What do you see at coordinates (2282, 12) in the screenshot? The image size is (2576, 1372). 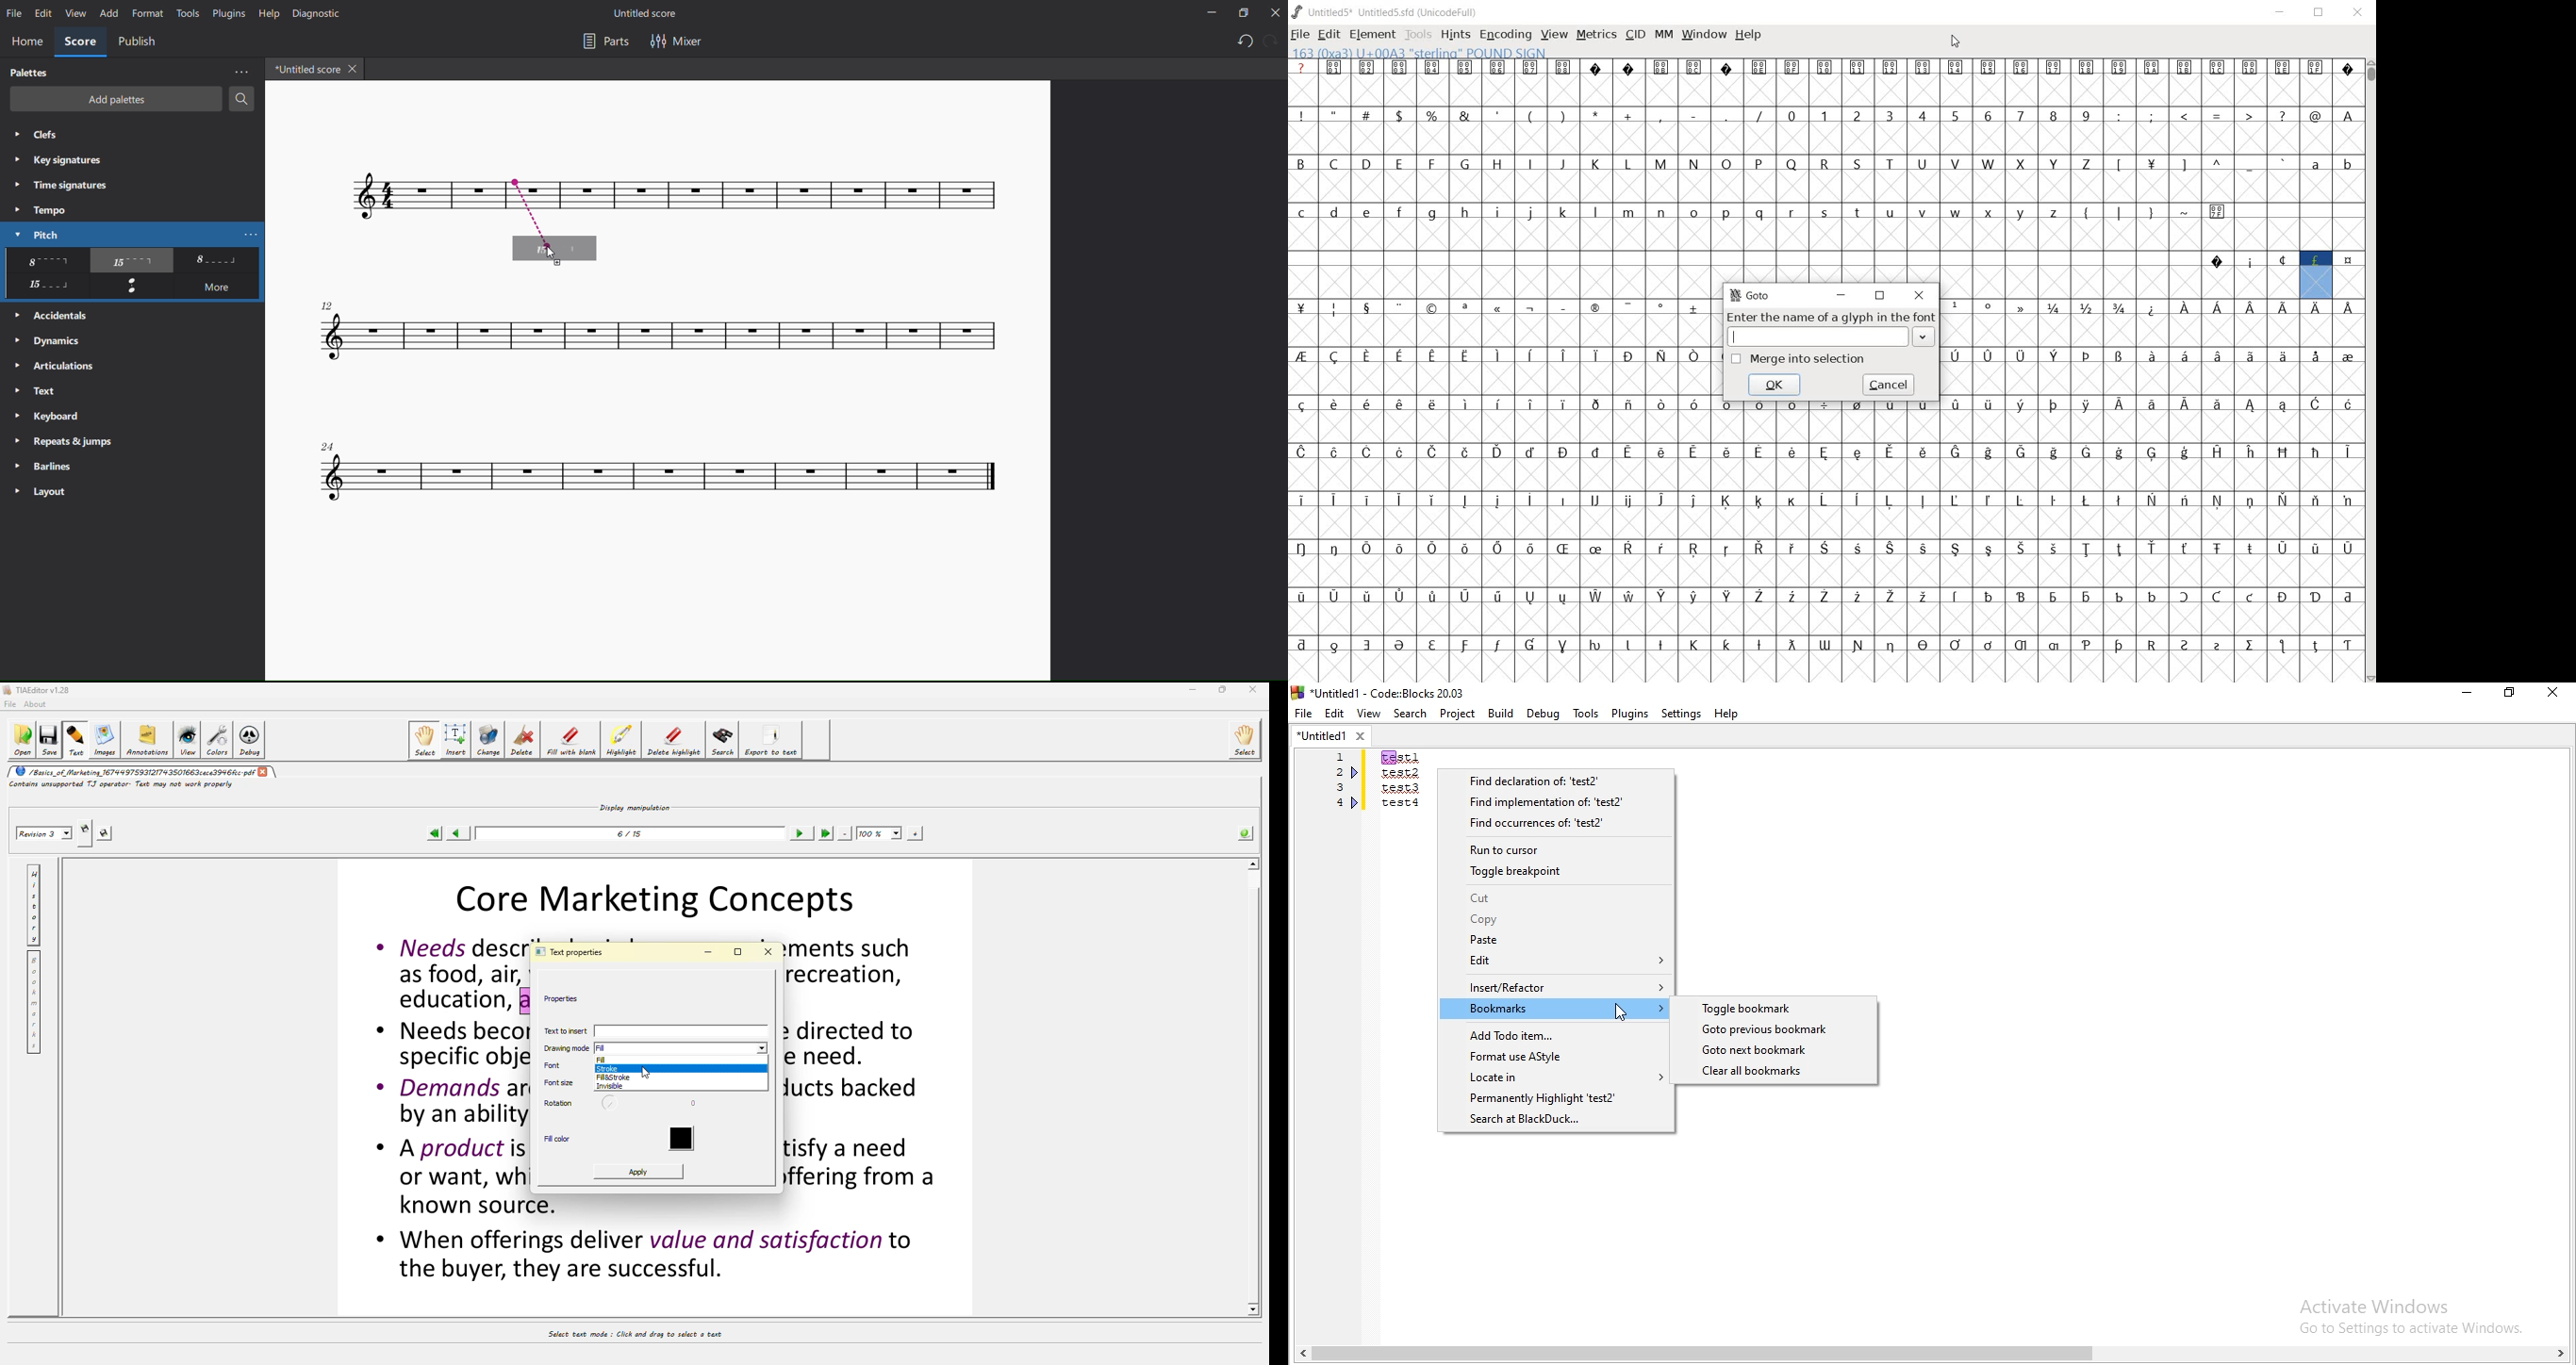 I see `MINIMIZE` at bounding box center [2282, 12].